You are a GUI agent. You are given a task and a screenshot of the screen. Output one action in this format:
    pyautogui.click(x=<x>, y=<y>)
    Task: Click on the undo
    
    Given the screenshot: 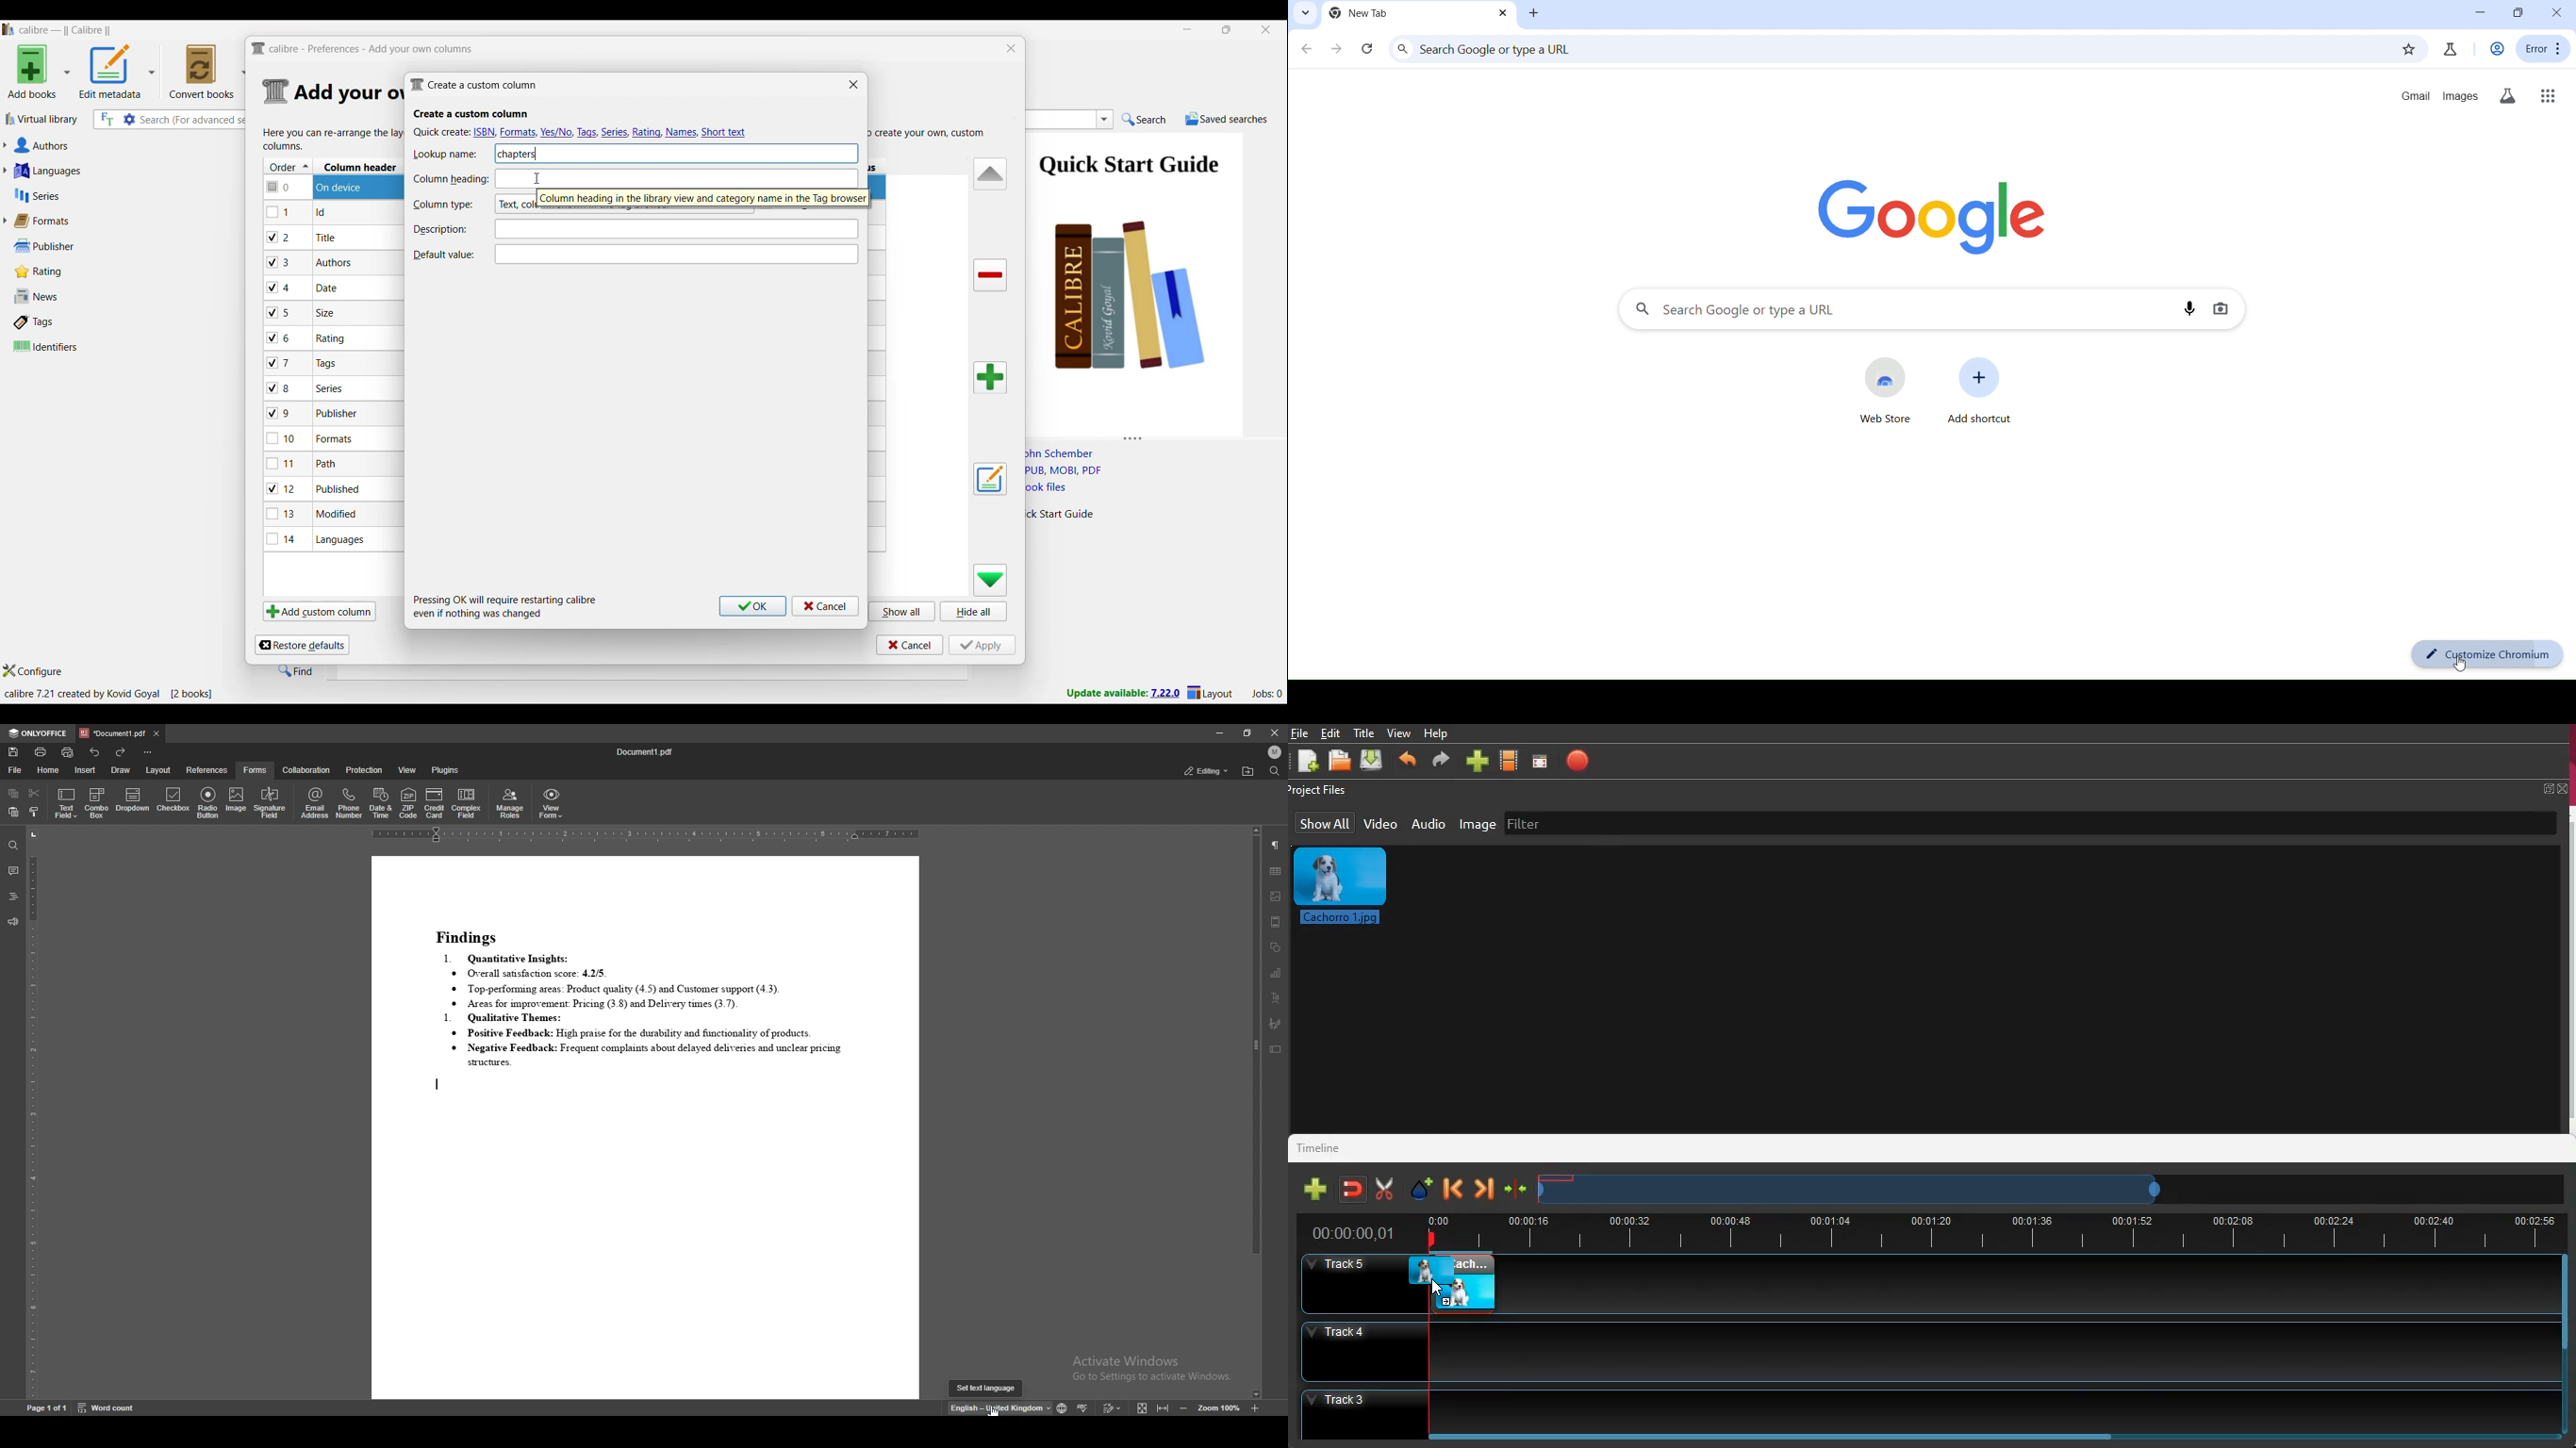 What is the action you would take?
    pyautogui.click(x=95, y=752)
    